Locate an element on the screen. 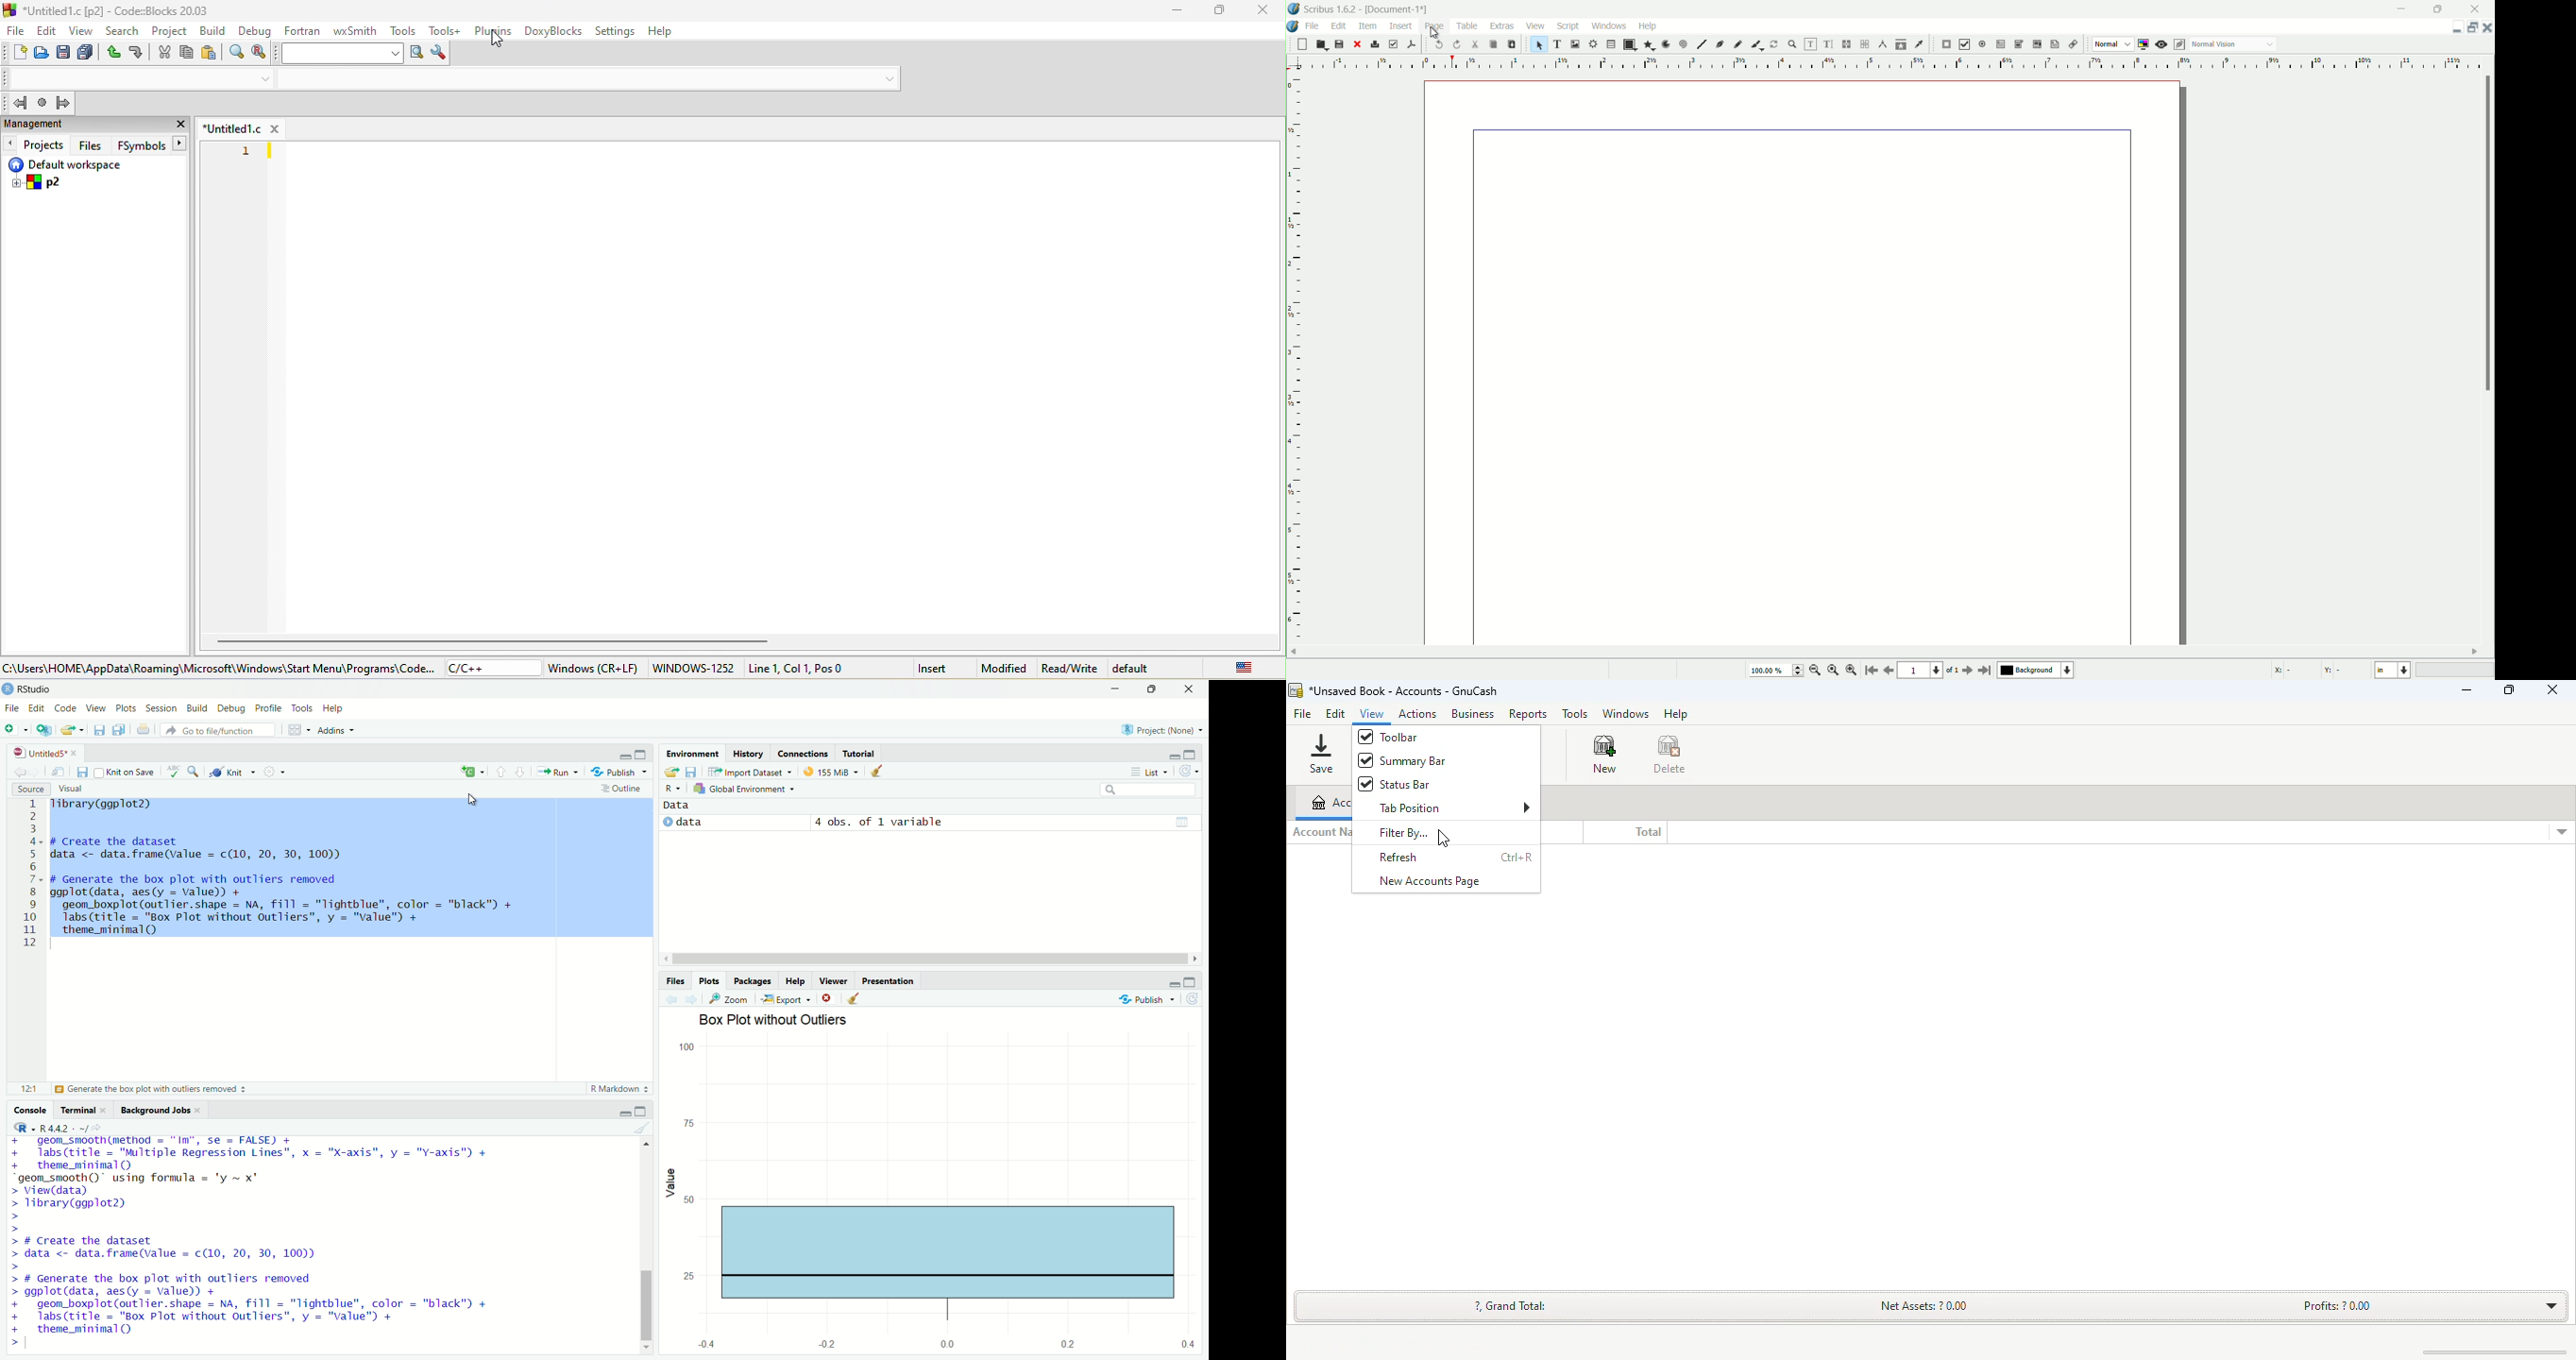 The image size is (2576, 1372). close is located at coordinates (1265, 10).